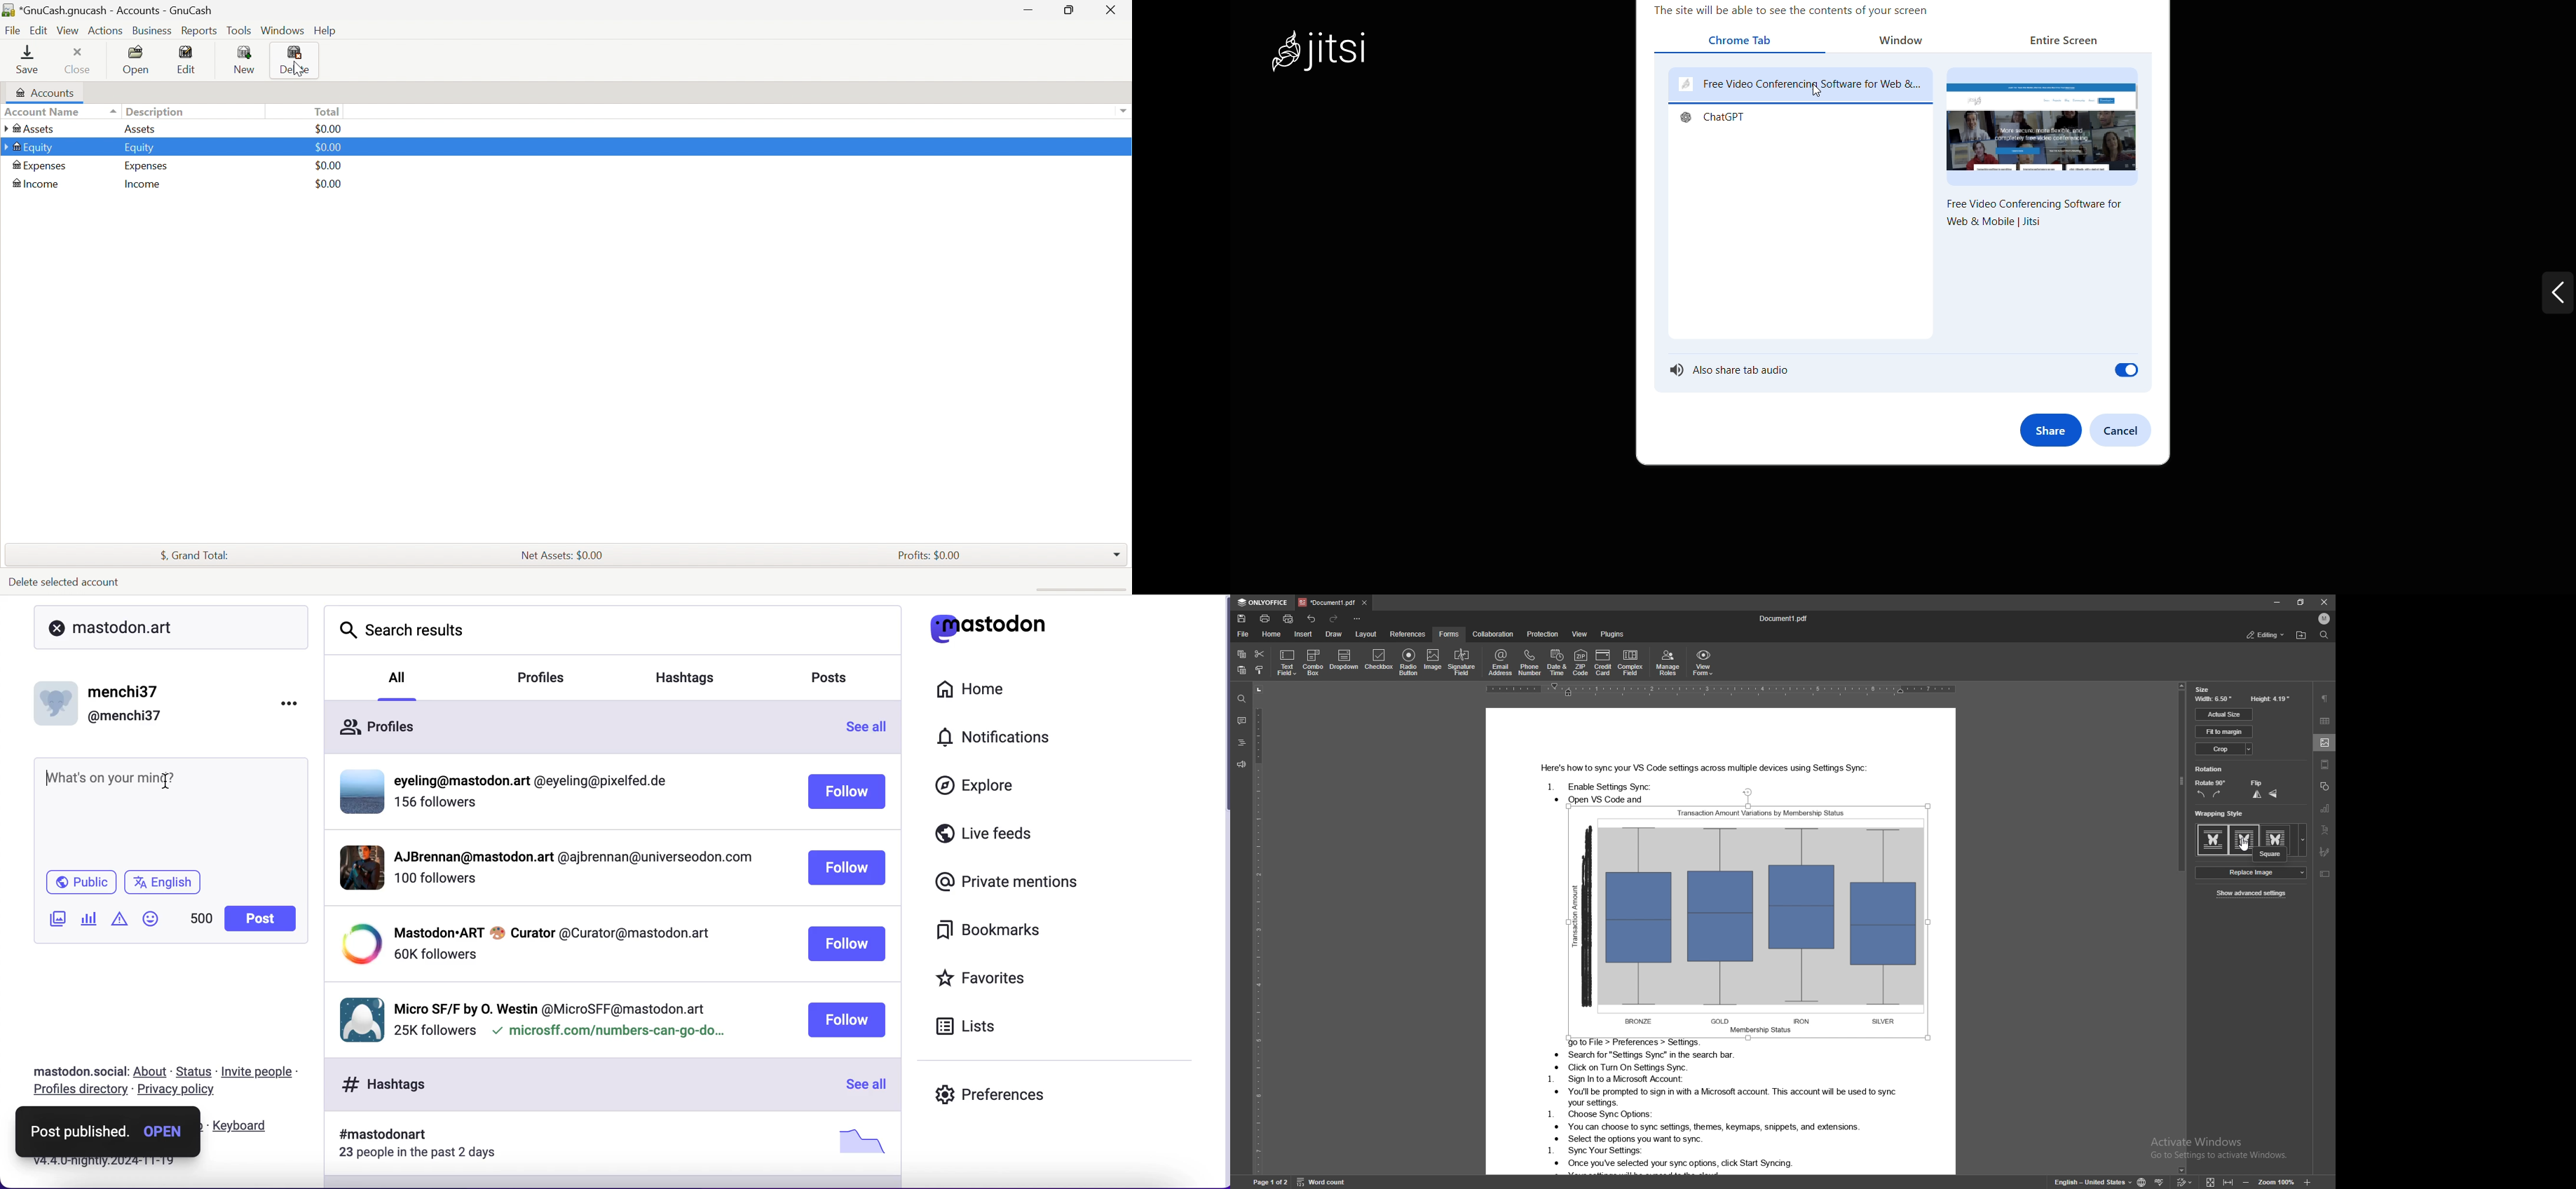  Describe the element at coordinates (1288, 618) in the screenshot. I see `quick print` at that location.